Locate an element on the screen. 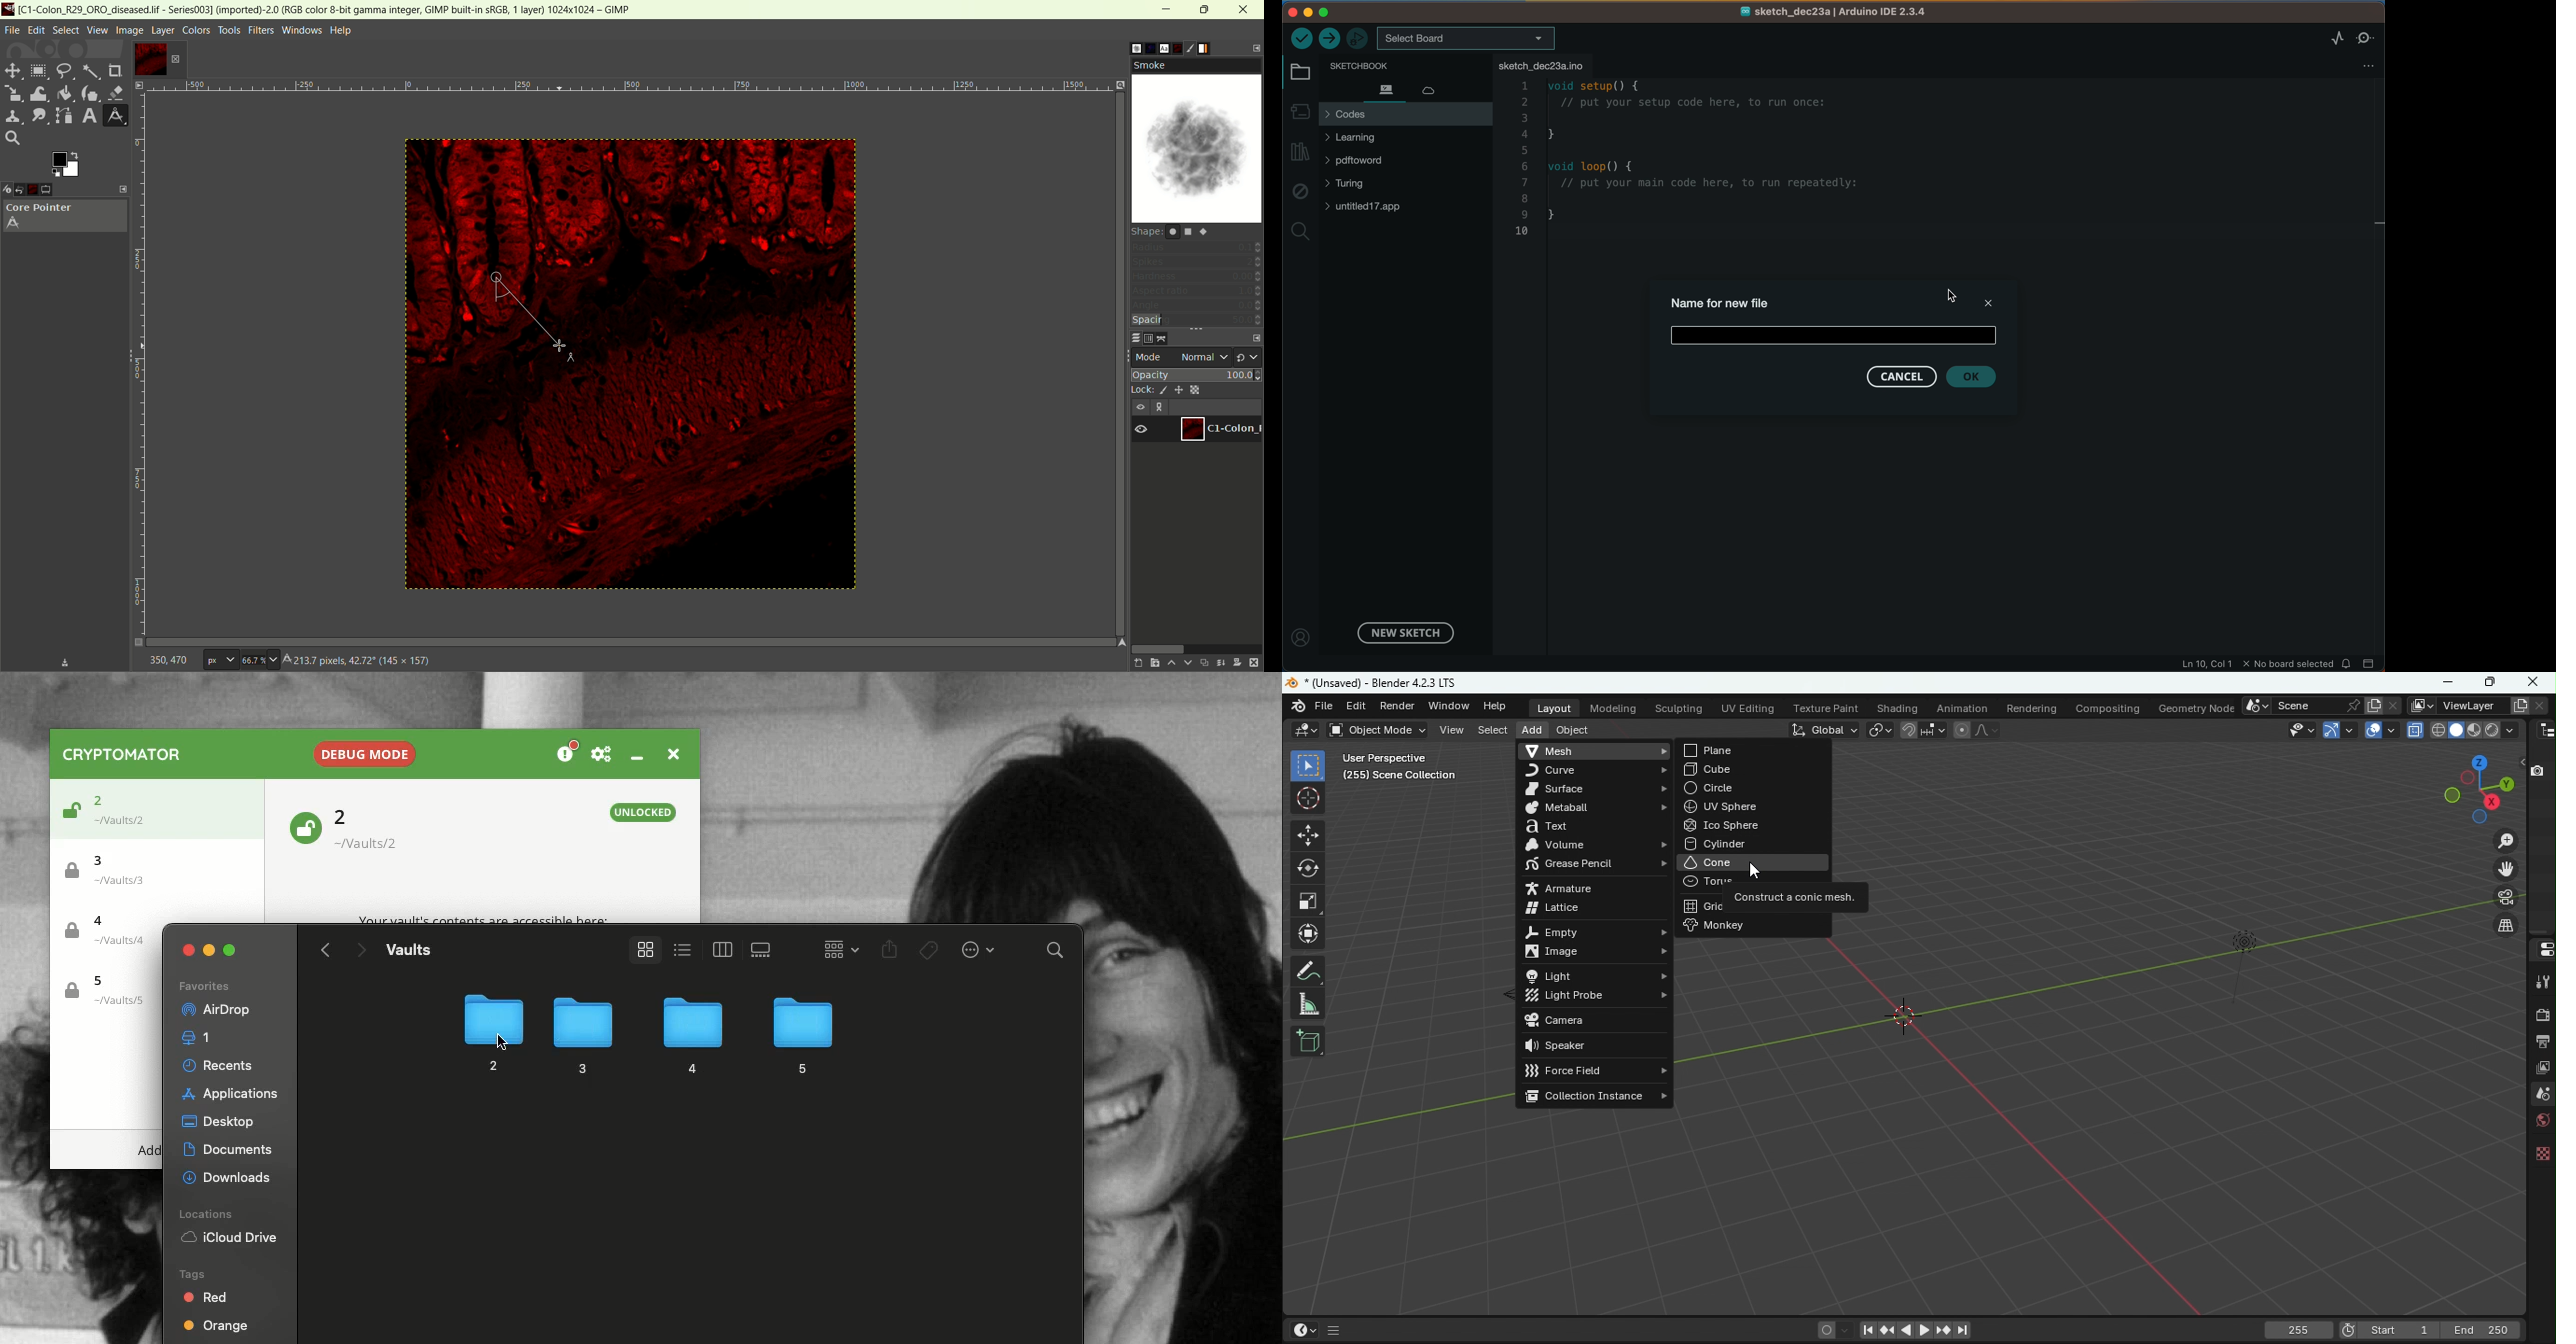  configure this tab is located at coordinates (124, 188).